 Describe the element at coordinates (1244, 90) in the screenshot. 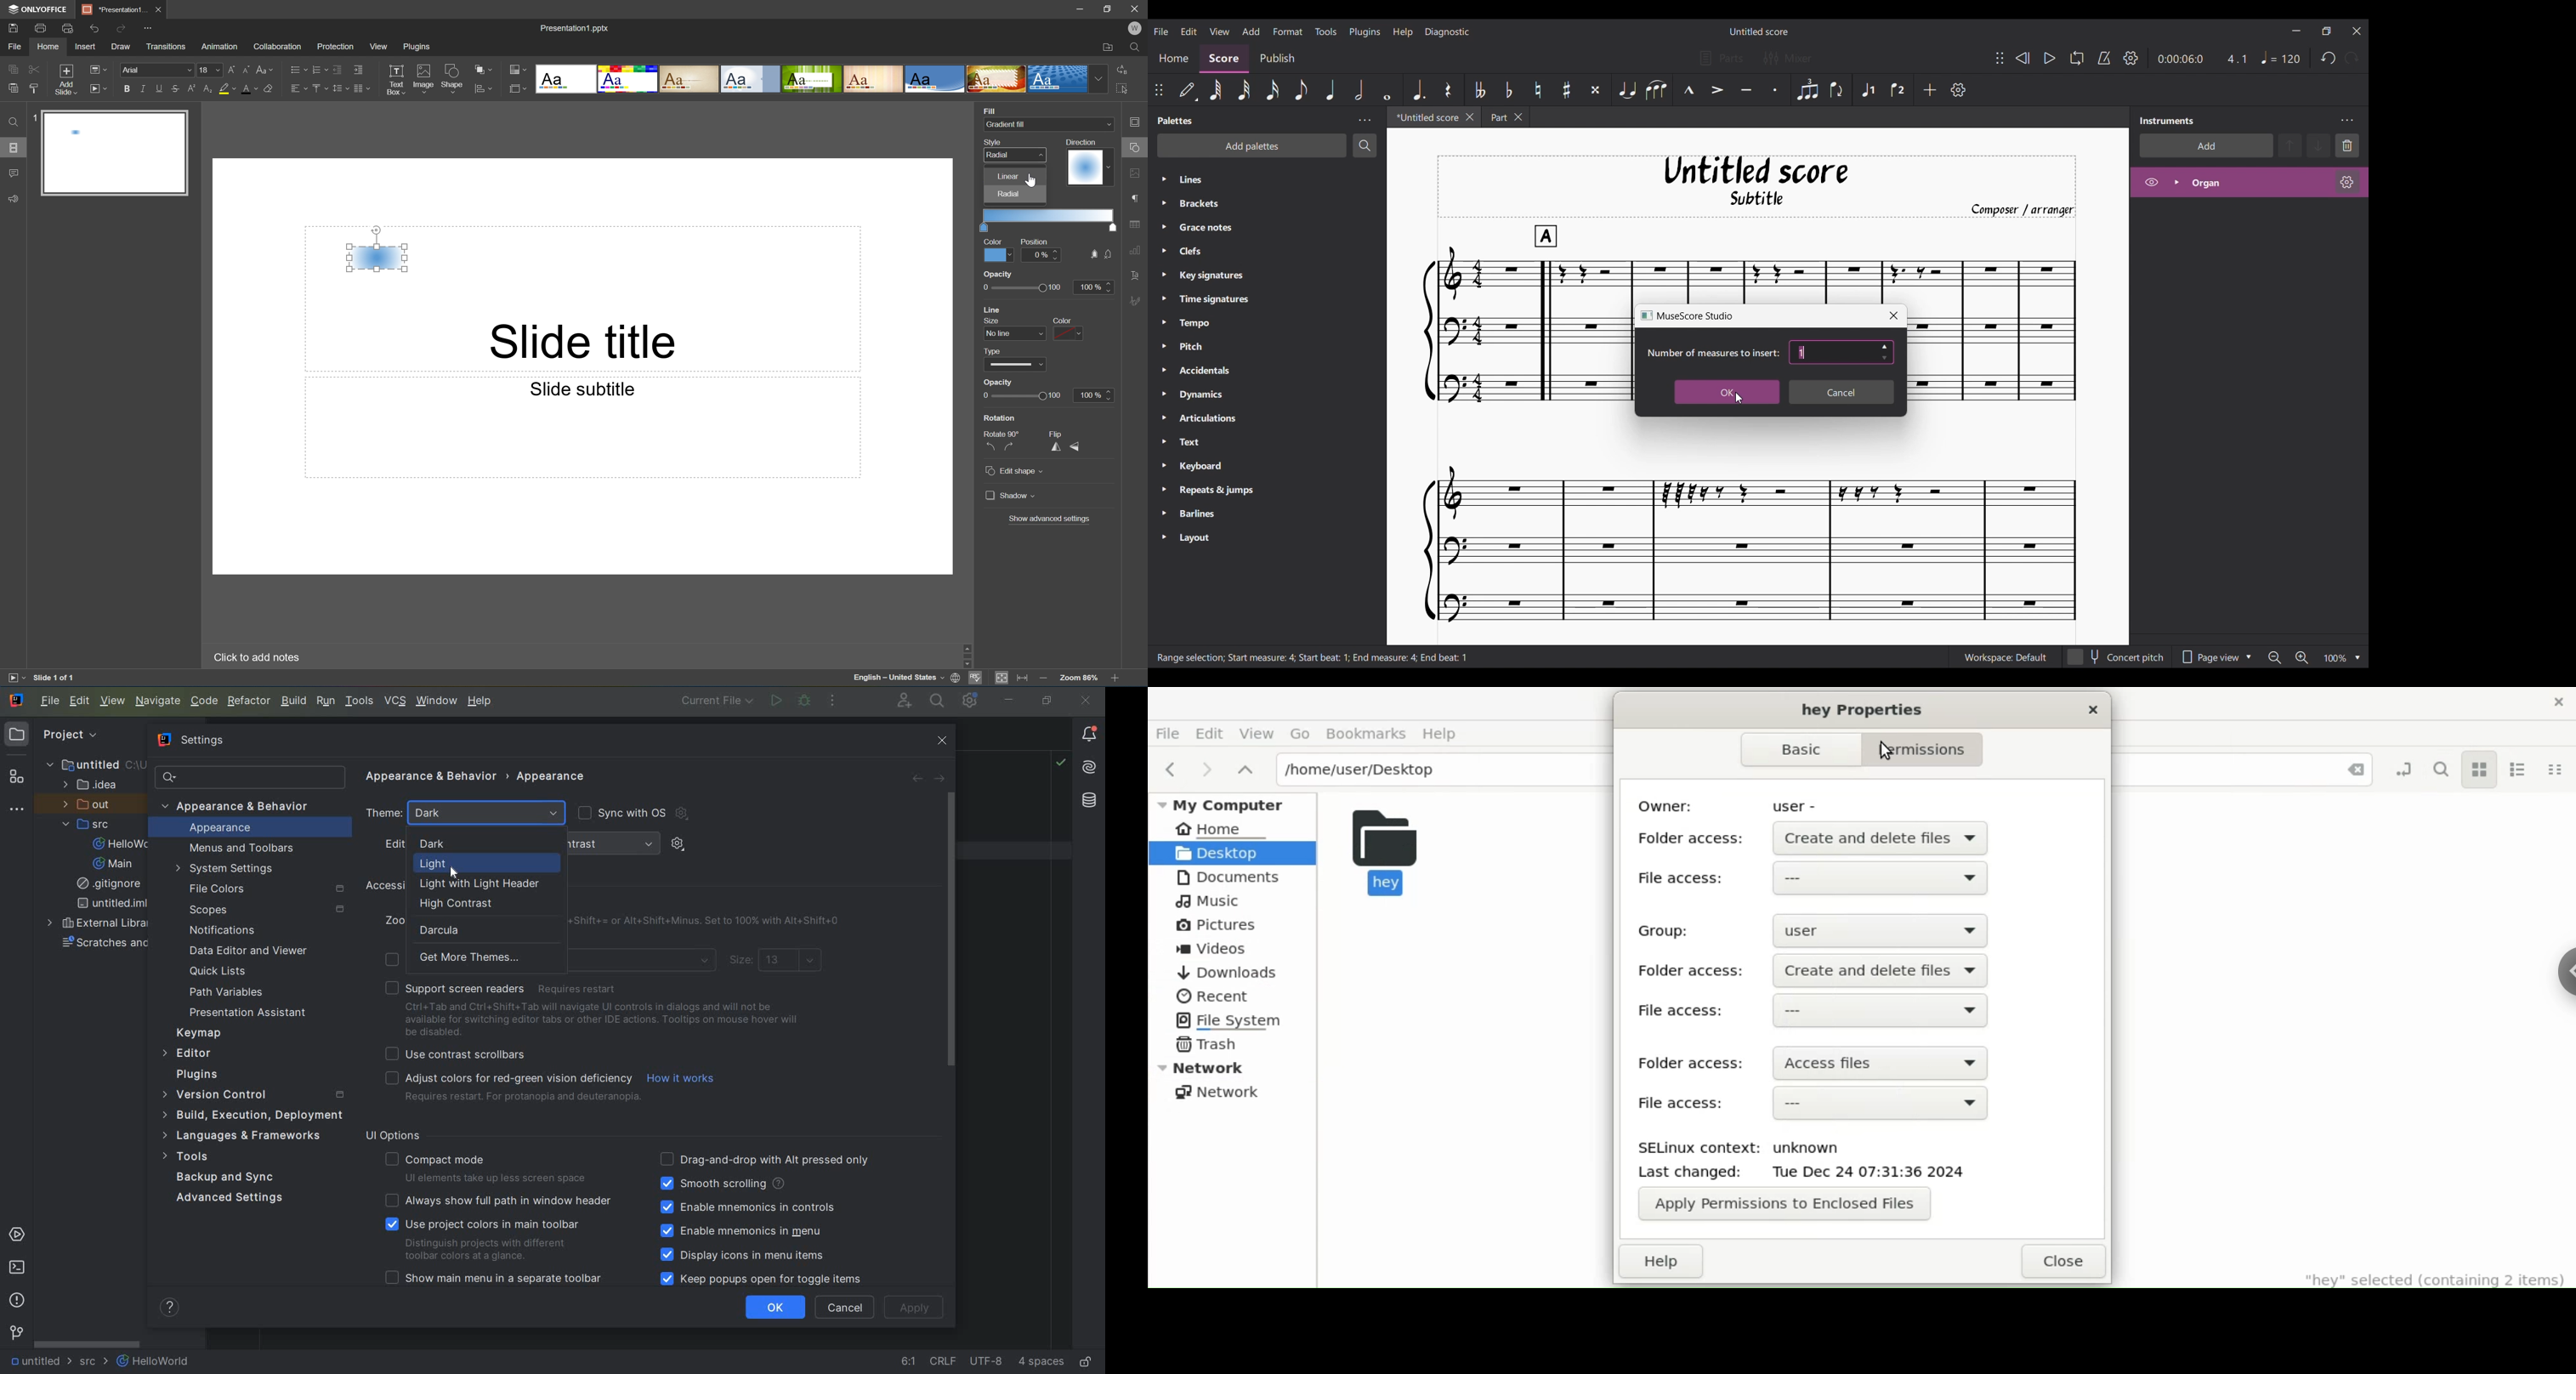

I see `32nd note` at that location.